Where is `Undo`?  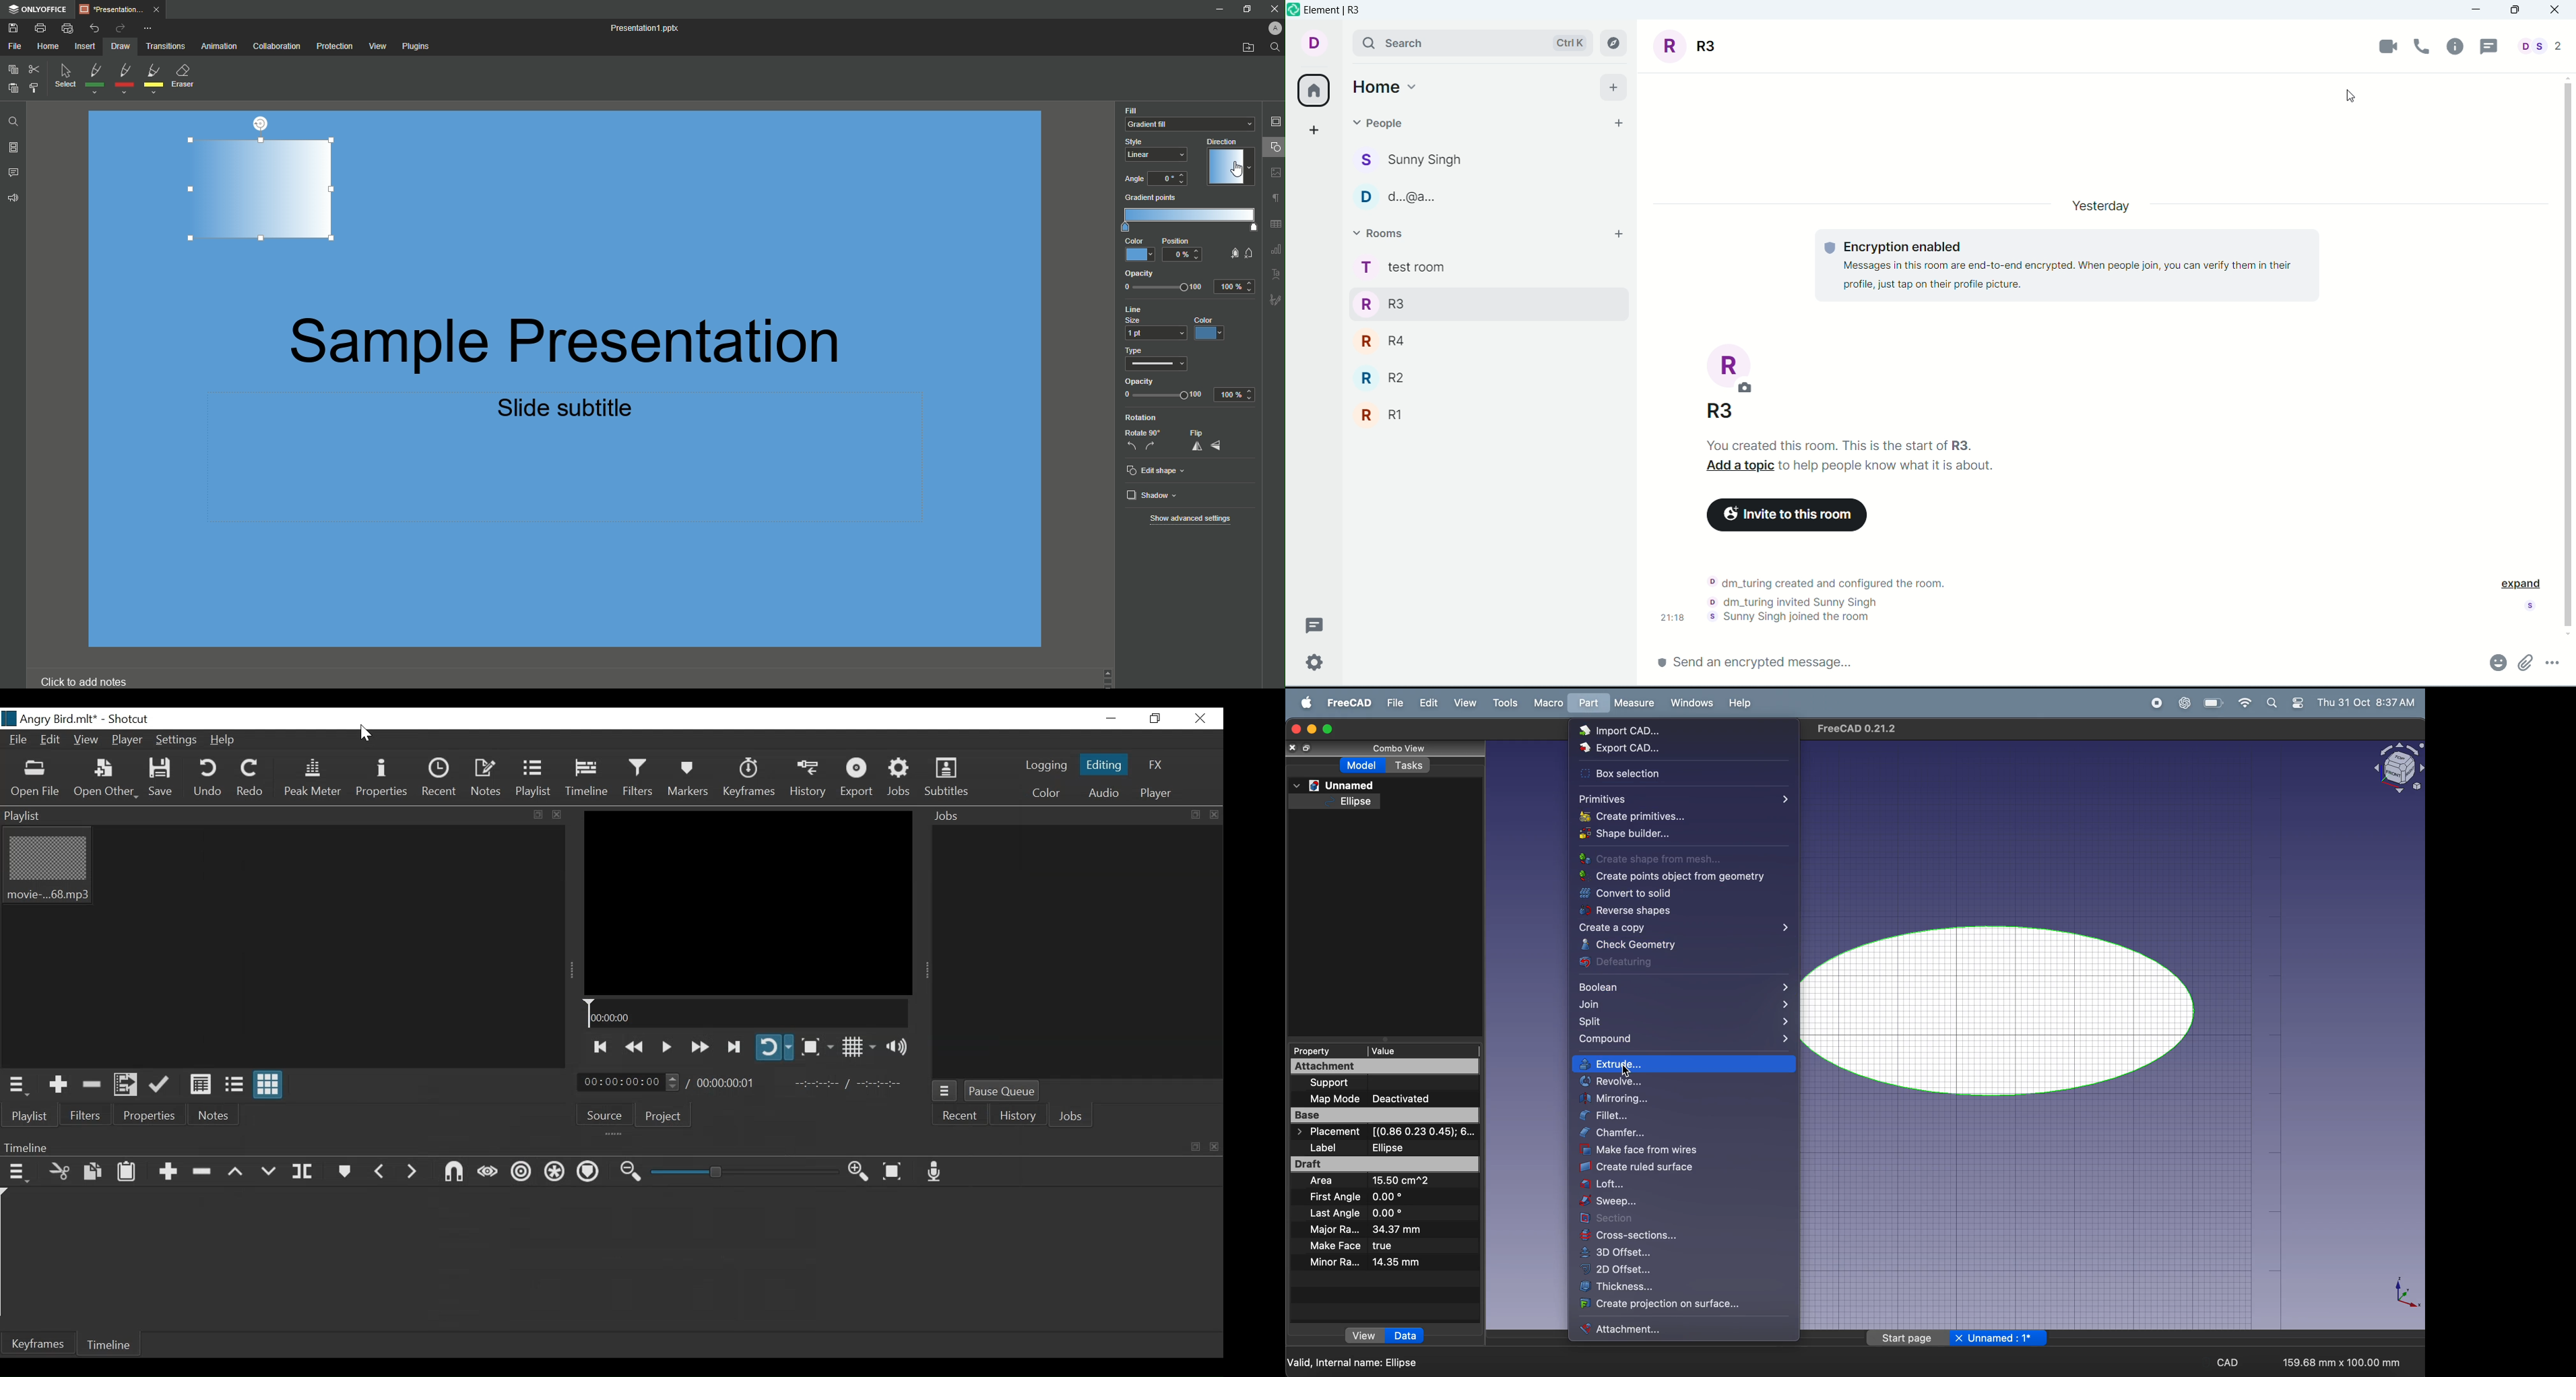
Undo is located at coordinates (208, 778).